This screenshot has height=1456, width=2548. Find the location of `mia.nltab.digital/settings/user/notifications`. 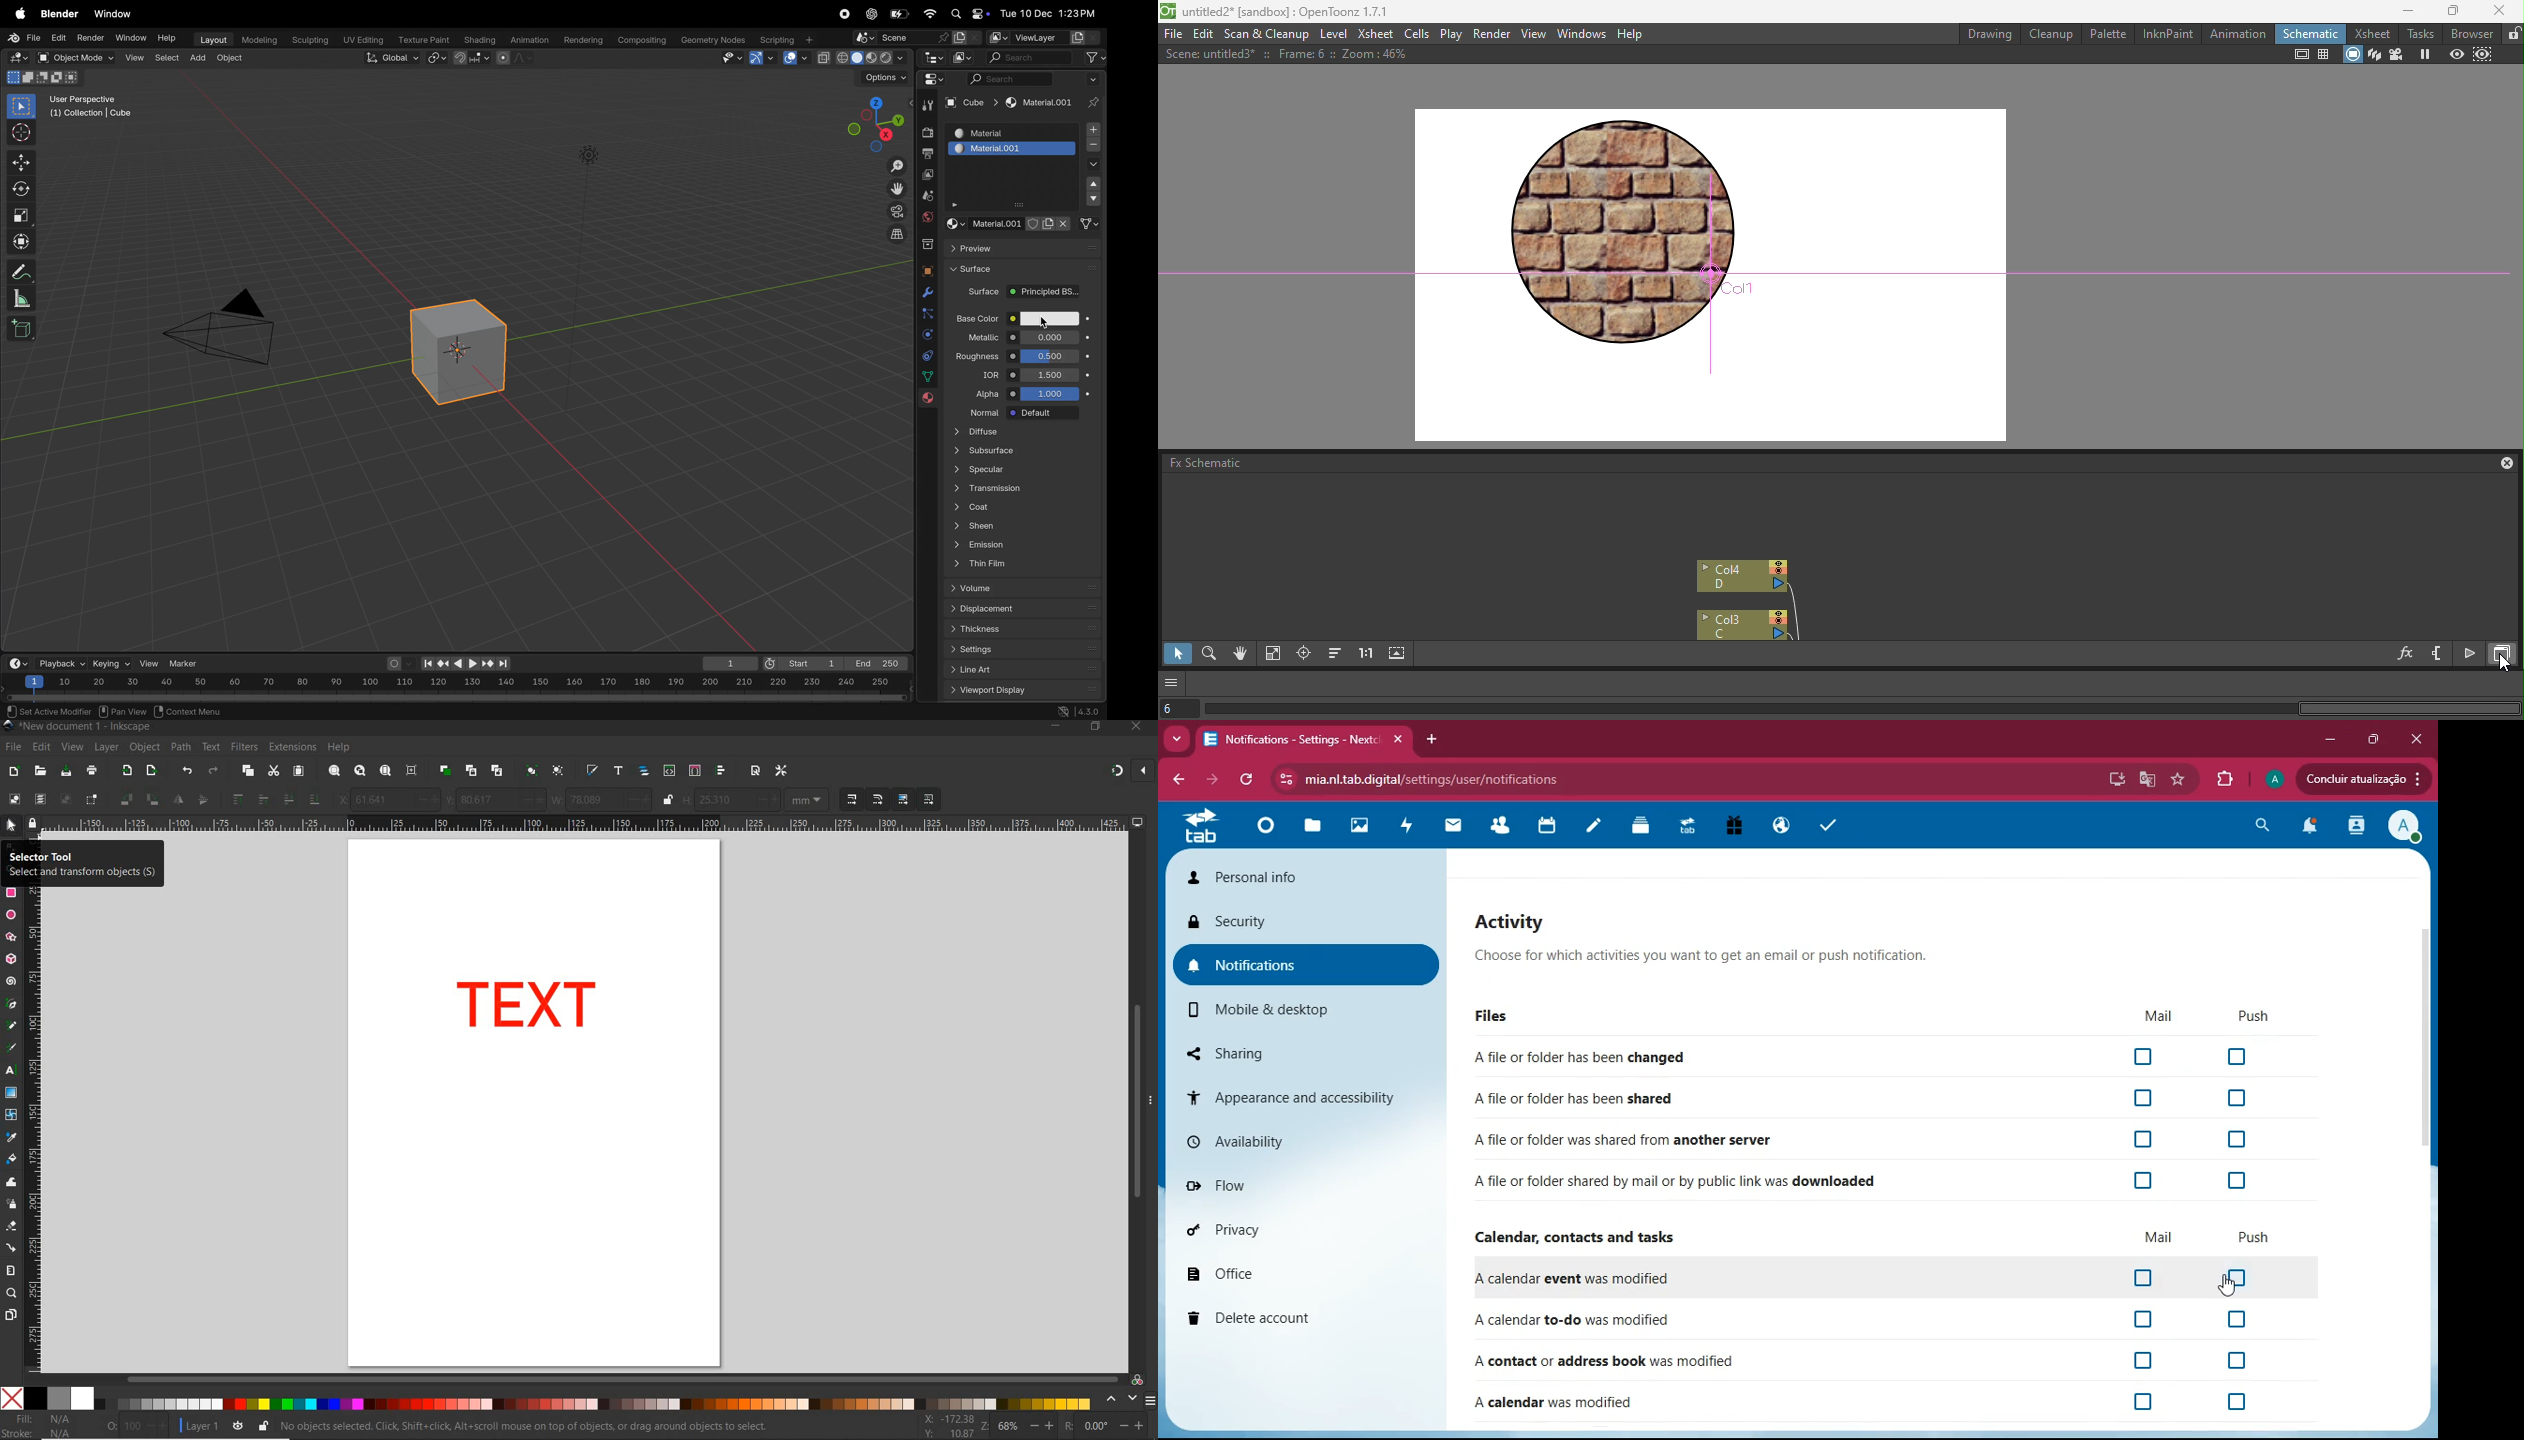

mia.nltab.digital/settings/user/notifications is located at coordinates (1439, 778).